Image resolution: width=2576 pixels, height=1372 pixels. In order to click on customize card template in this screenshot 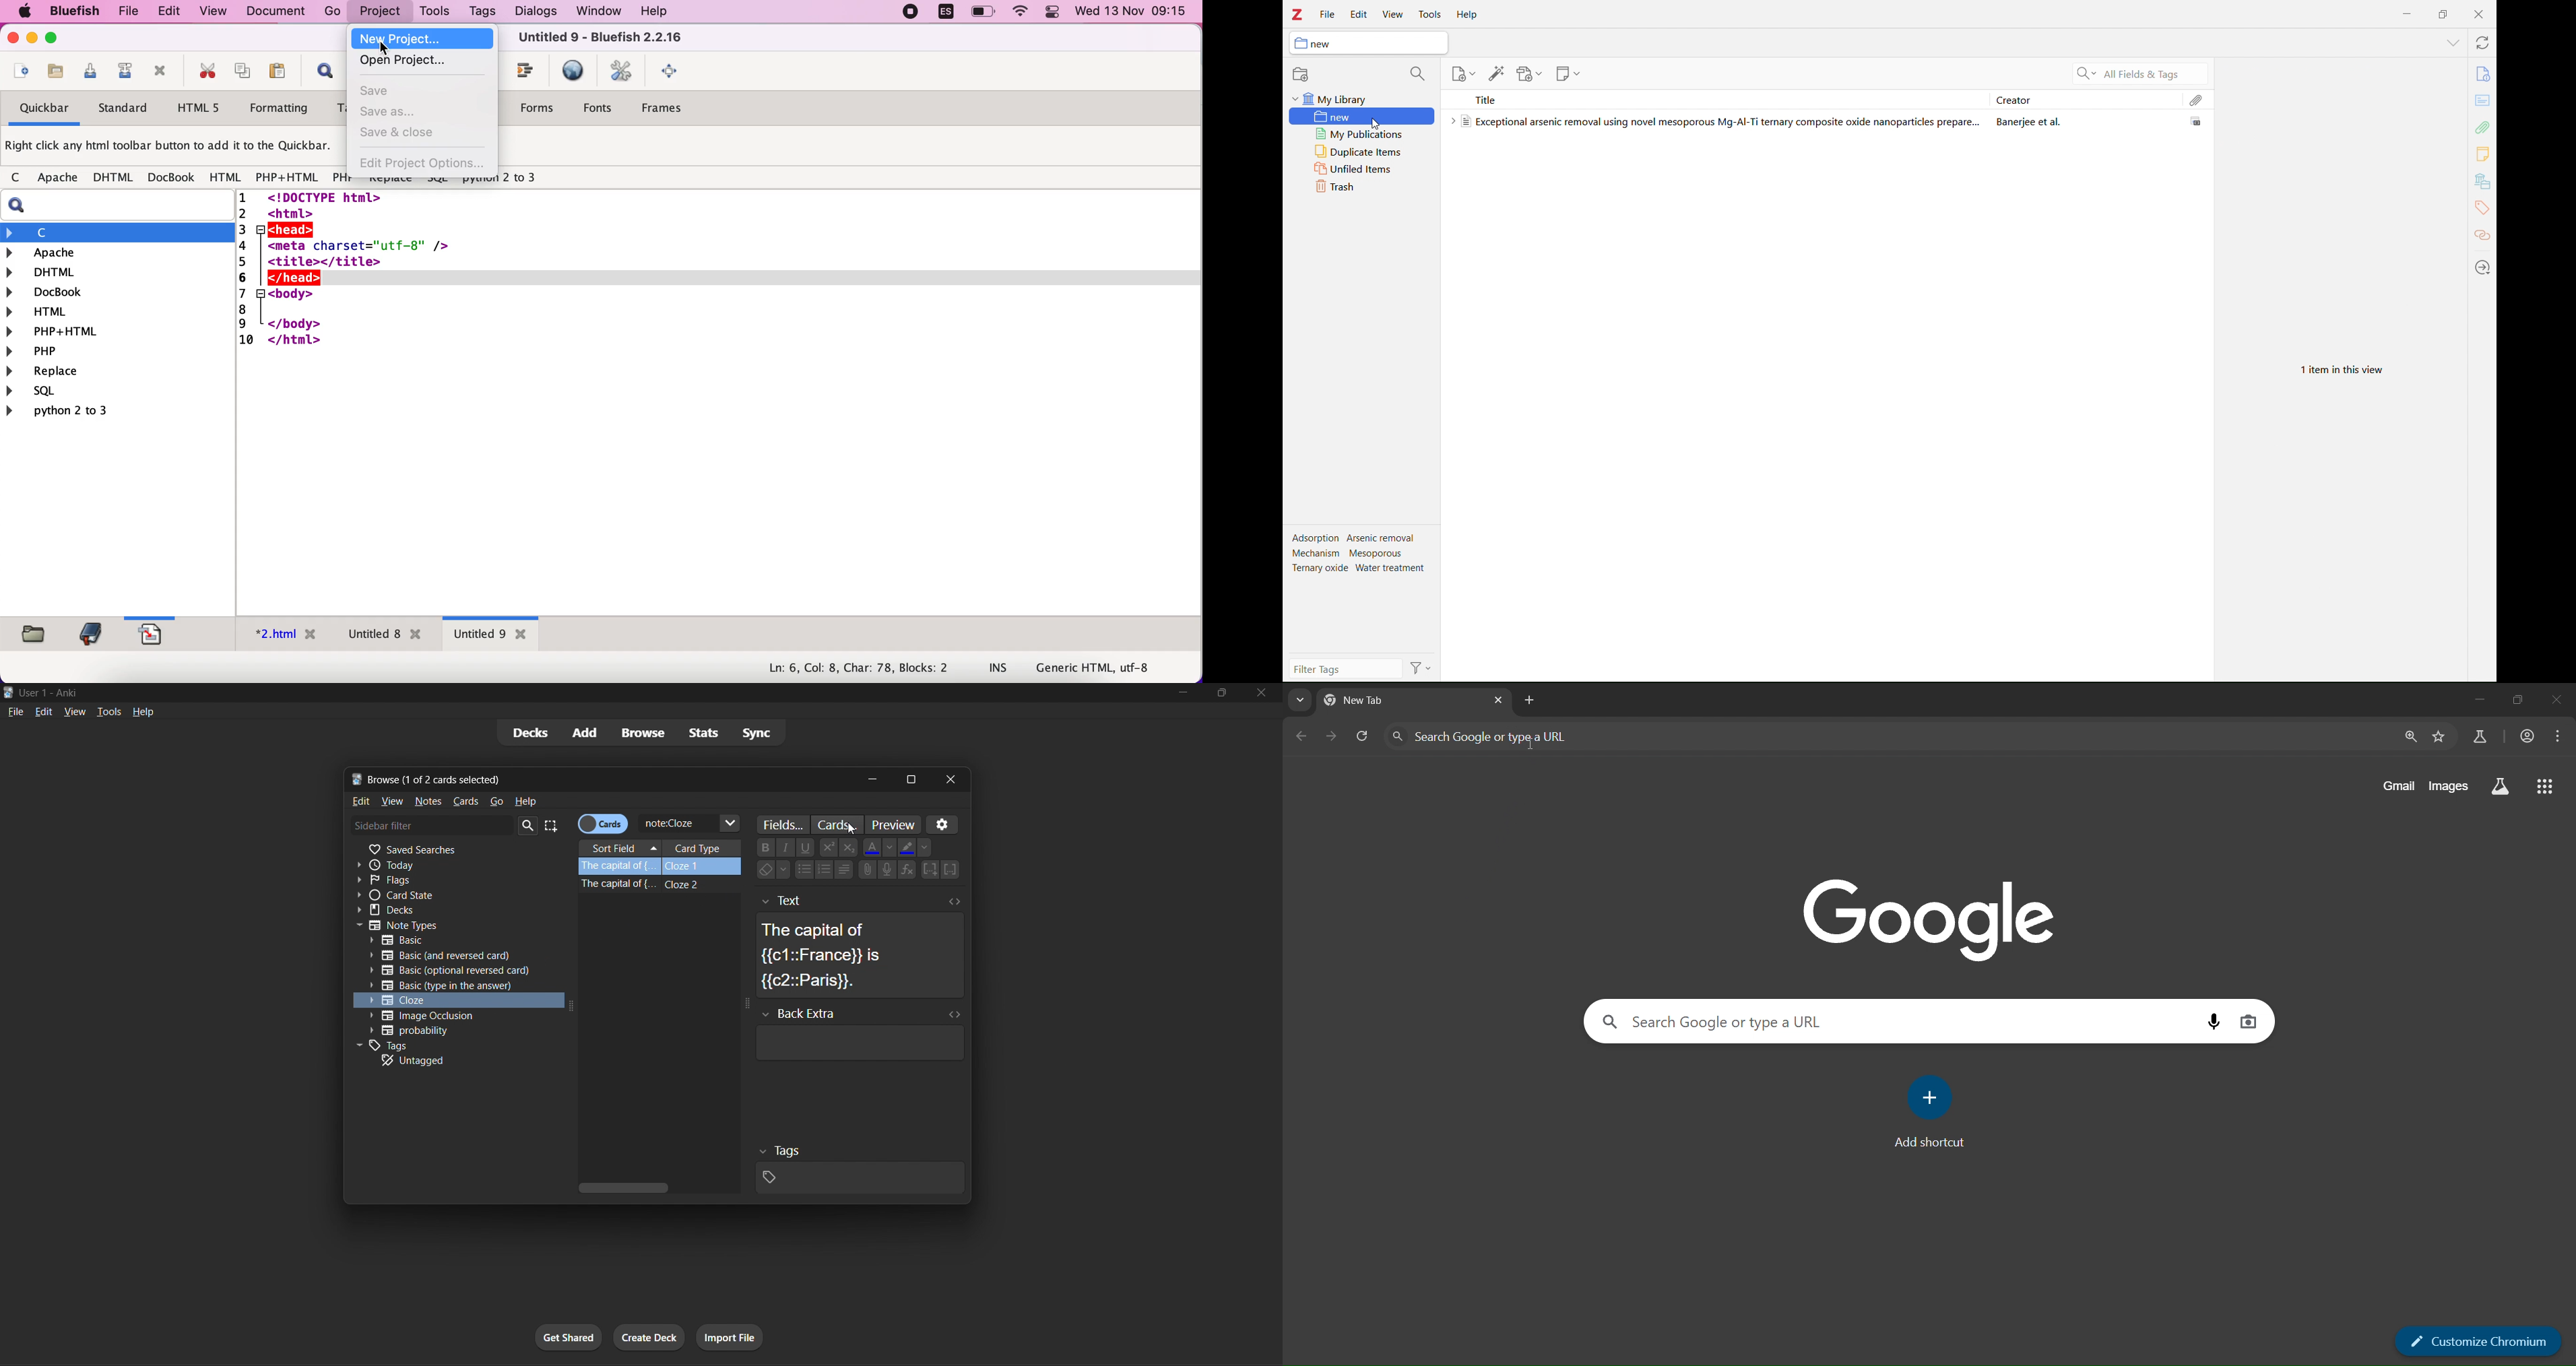, I will do `click(839, 824)`.